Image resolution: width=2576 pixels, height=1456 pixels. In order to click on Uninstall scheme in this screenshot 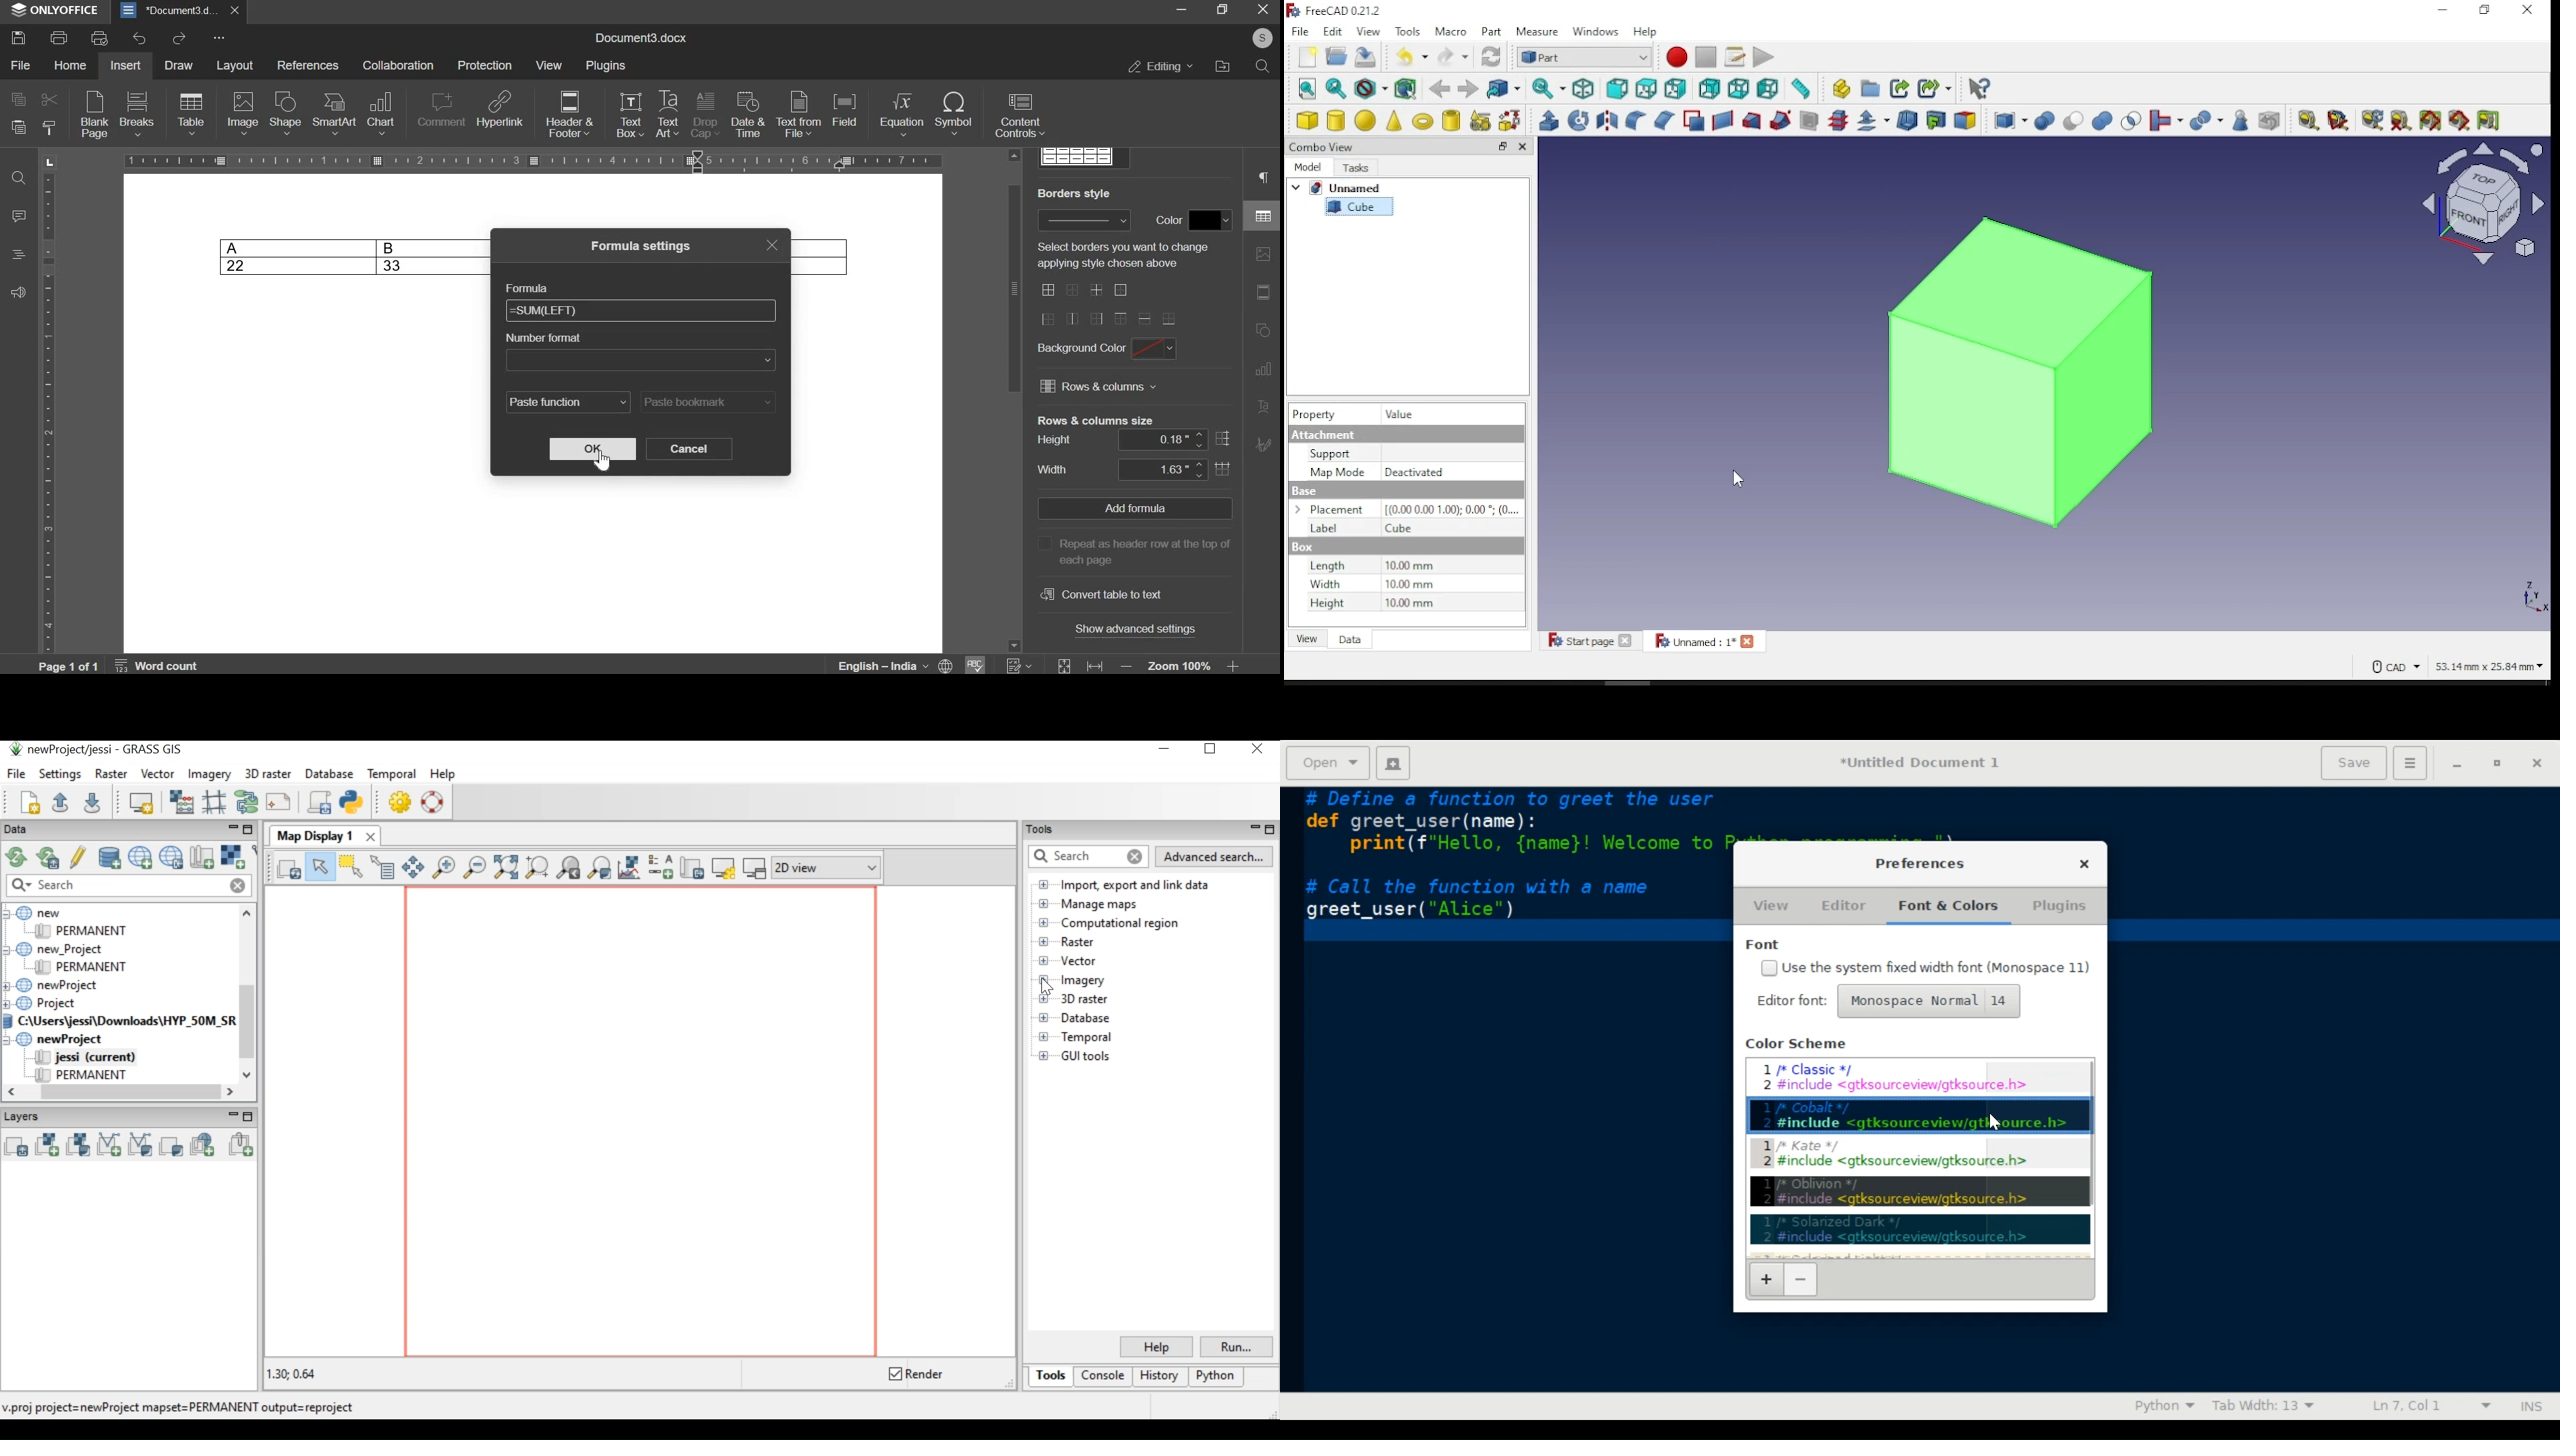, I will do `click(1800, 1281)`.